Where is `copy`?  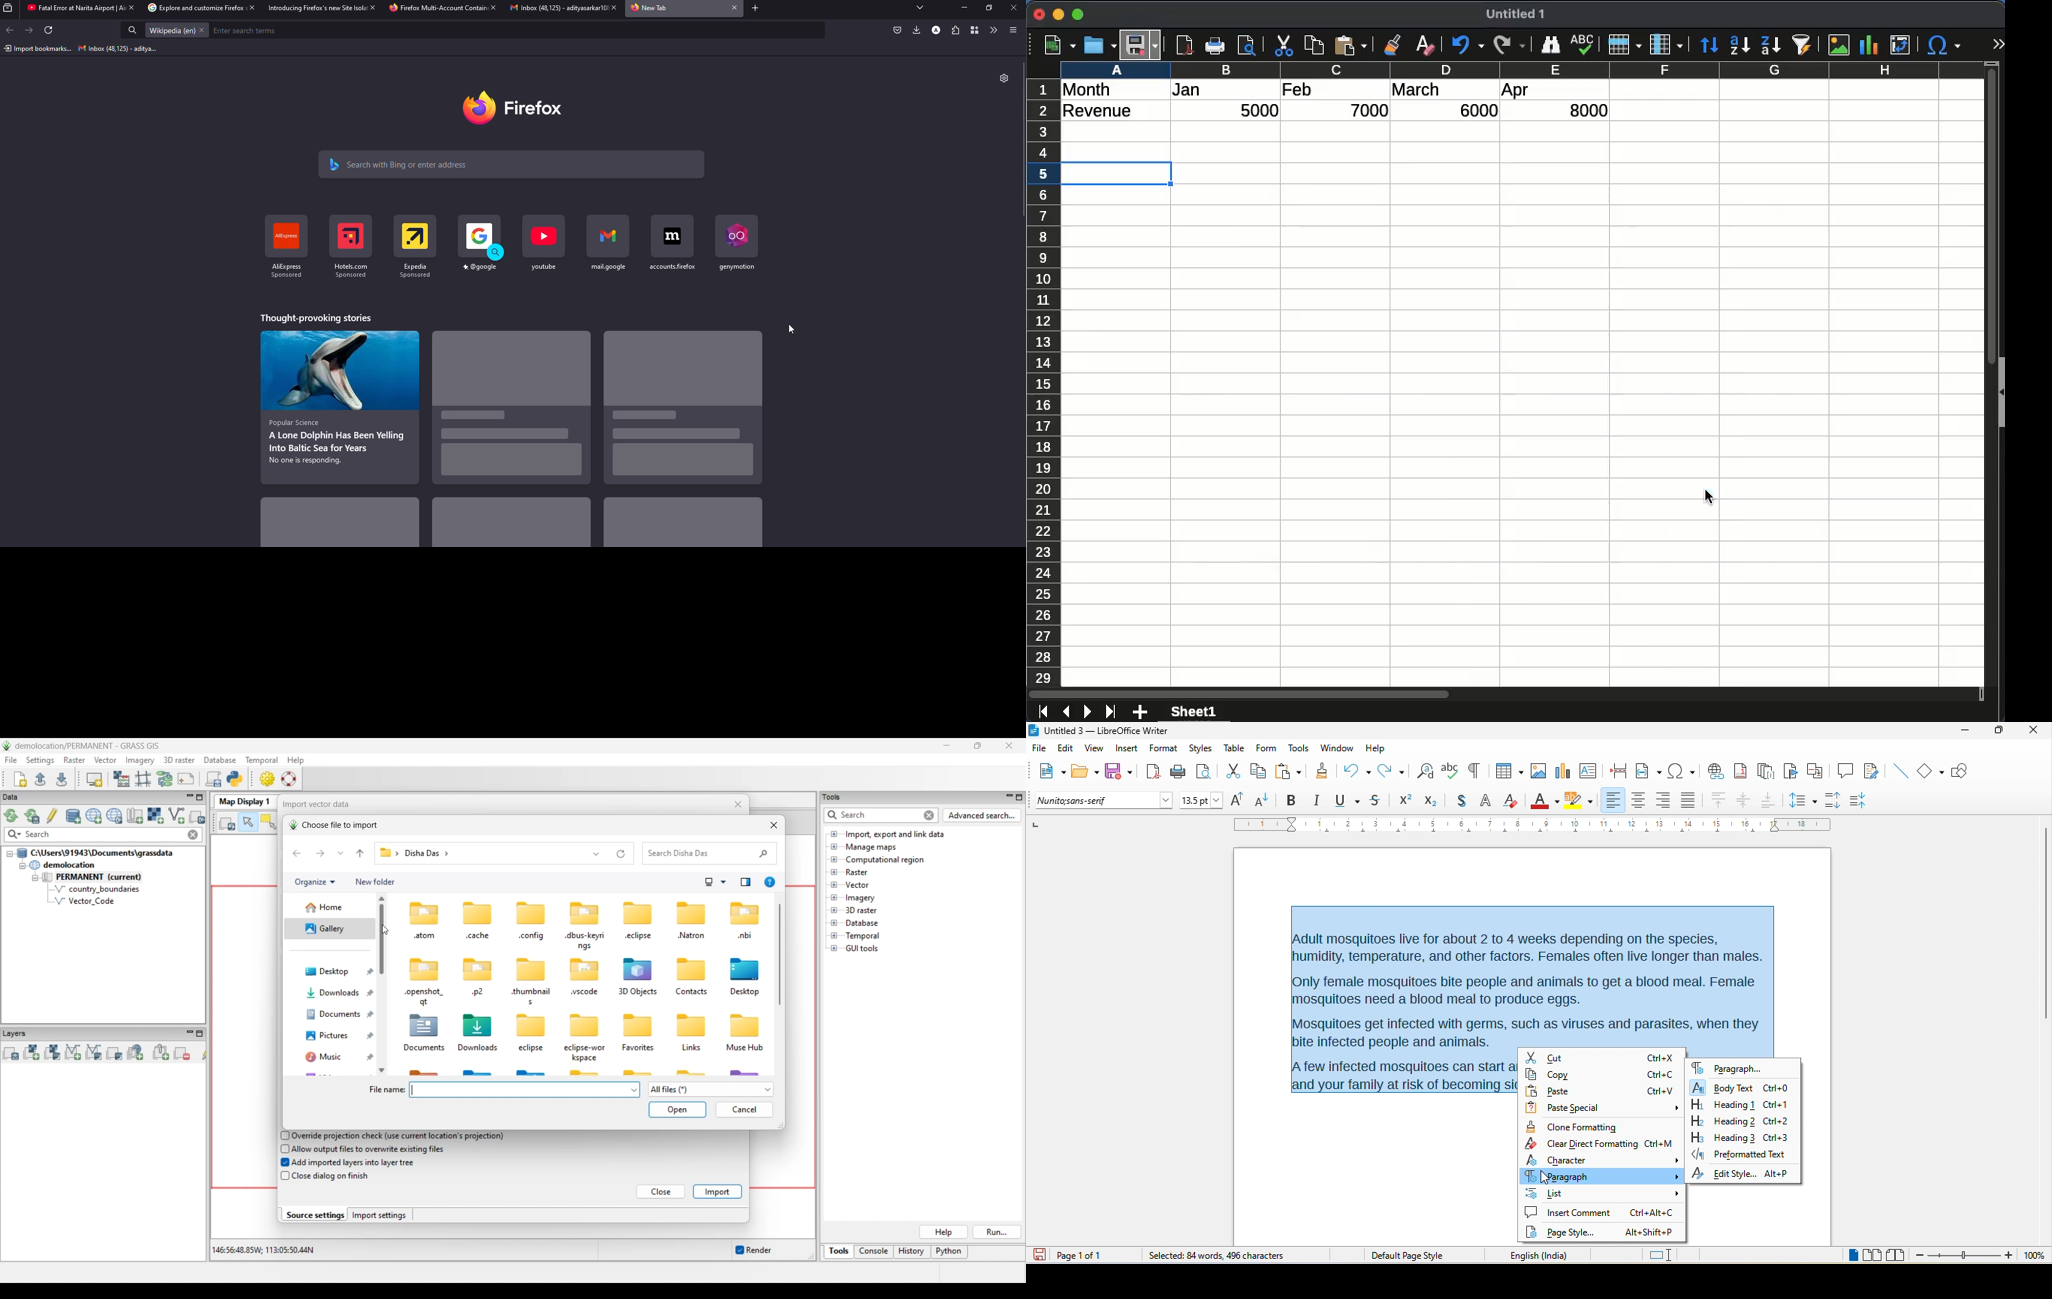
copy is located at coordinates (1573, 1075).